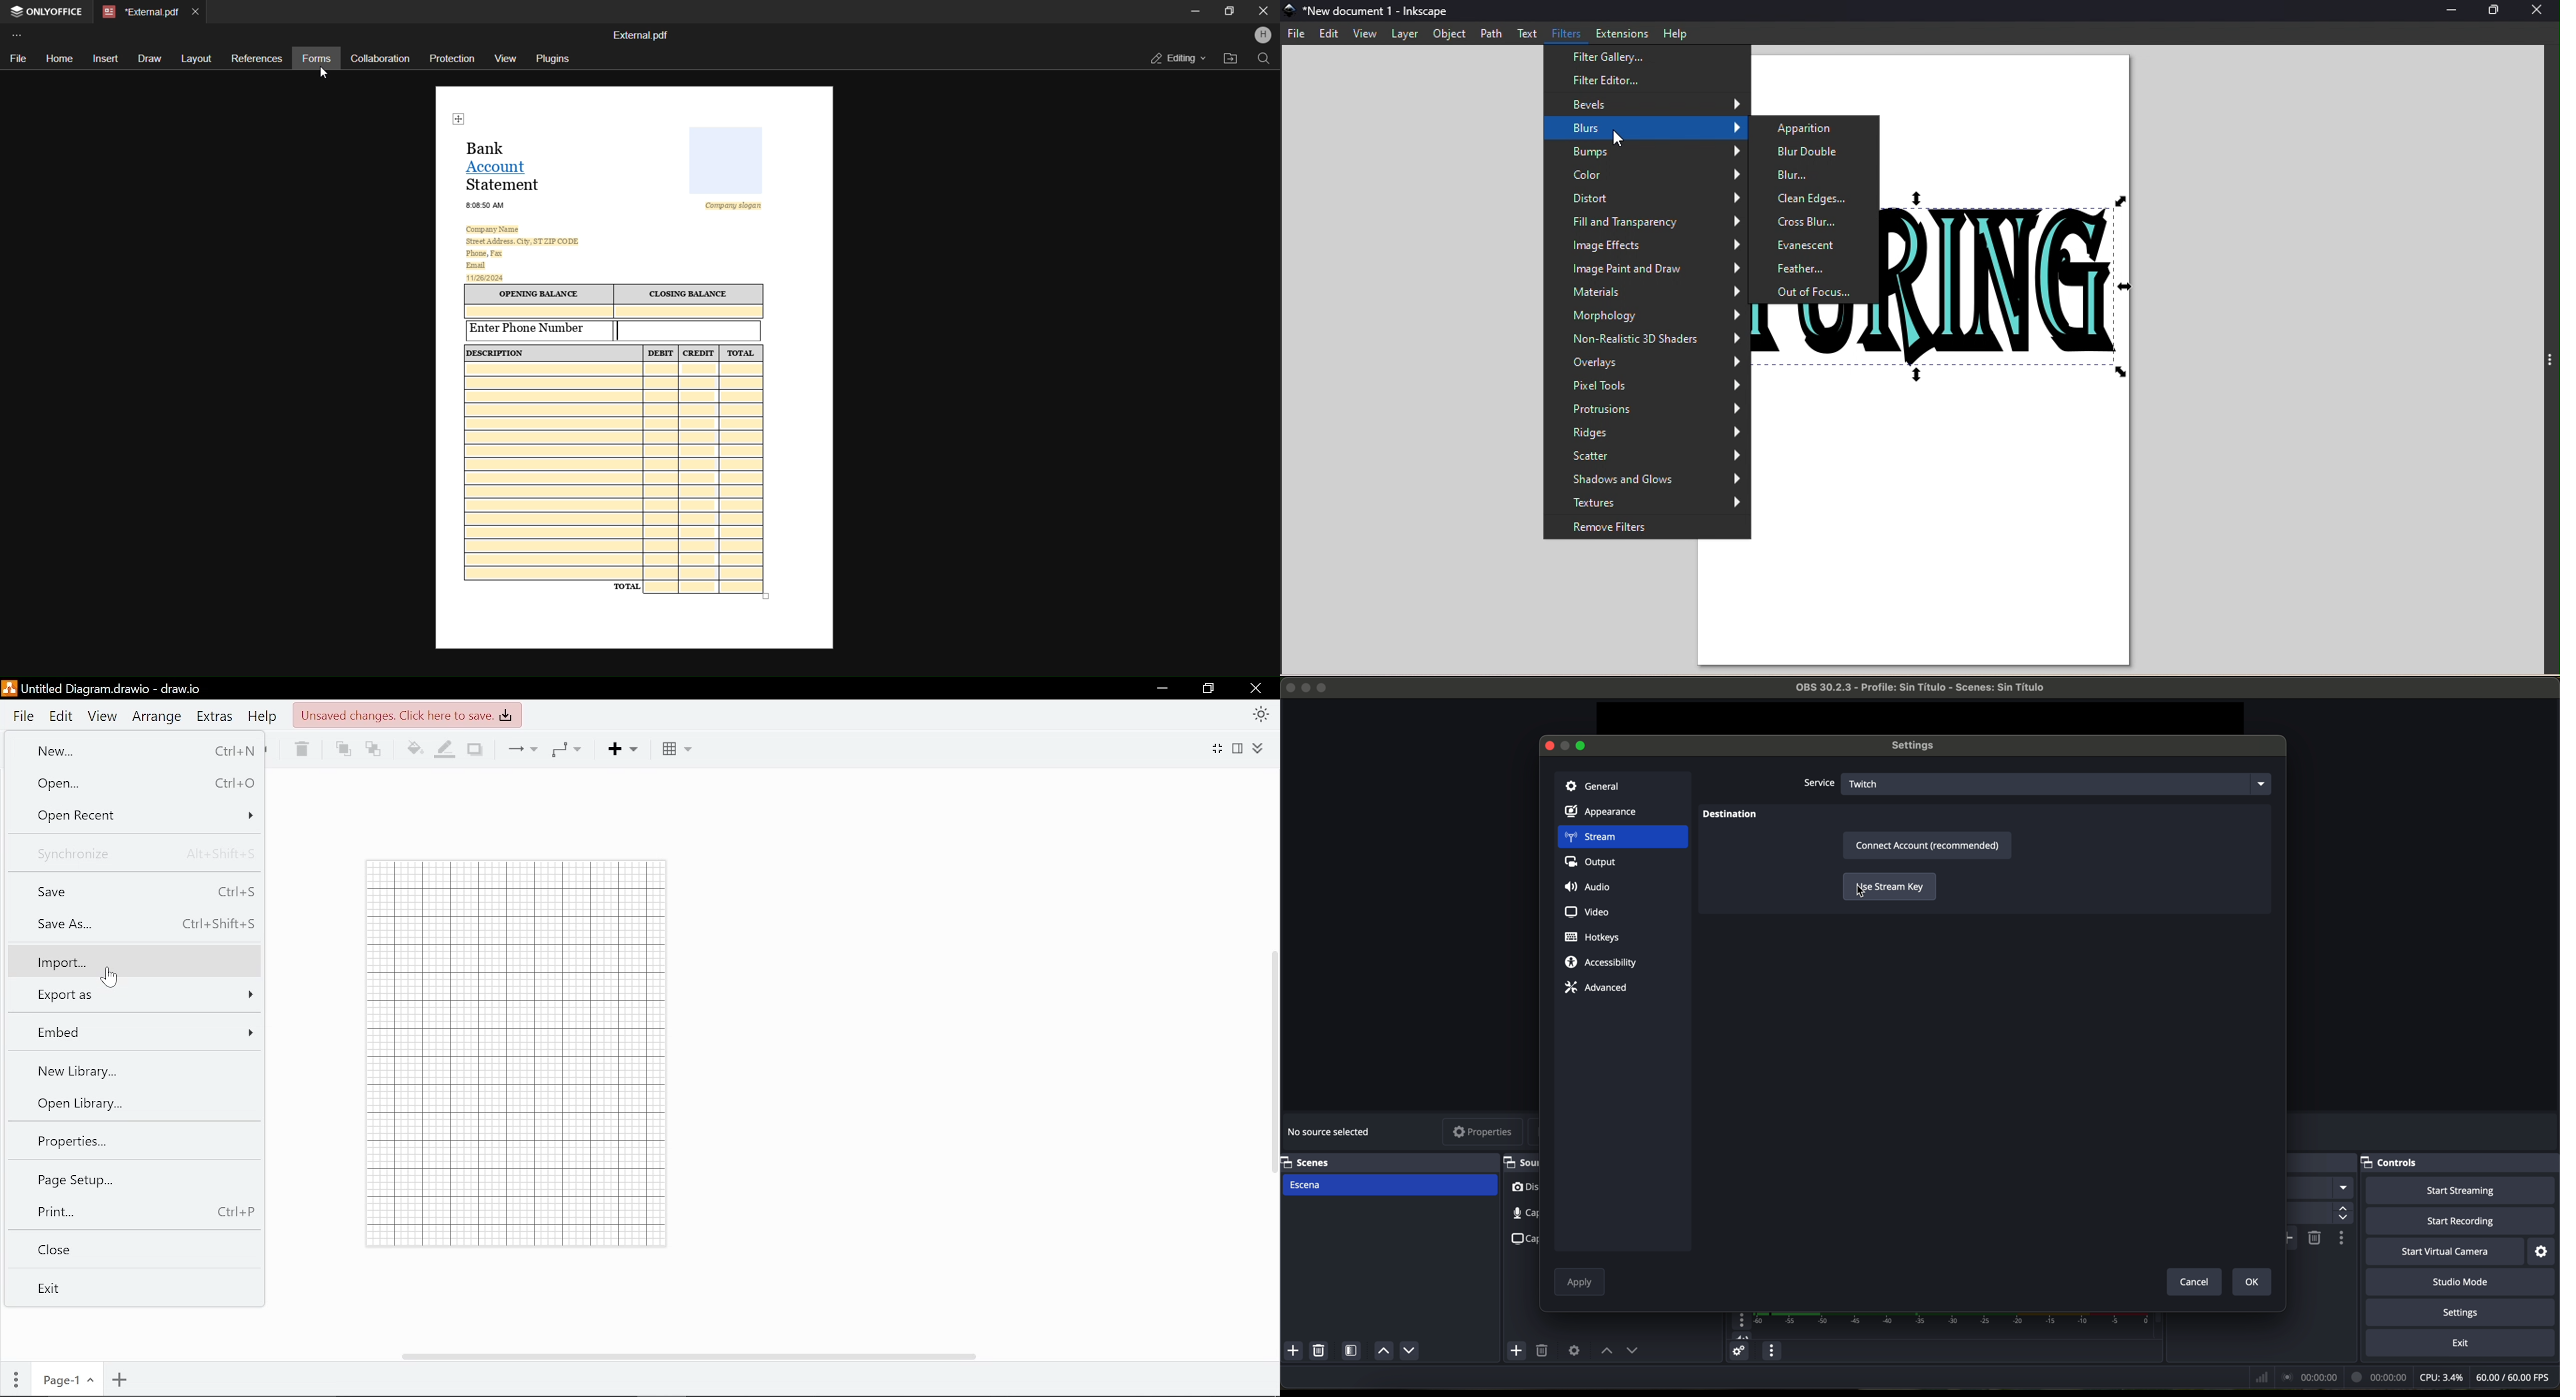 This screenshot has width=2576, height=1400. I want to click on Help, so click(1676, 33).